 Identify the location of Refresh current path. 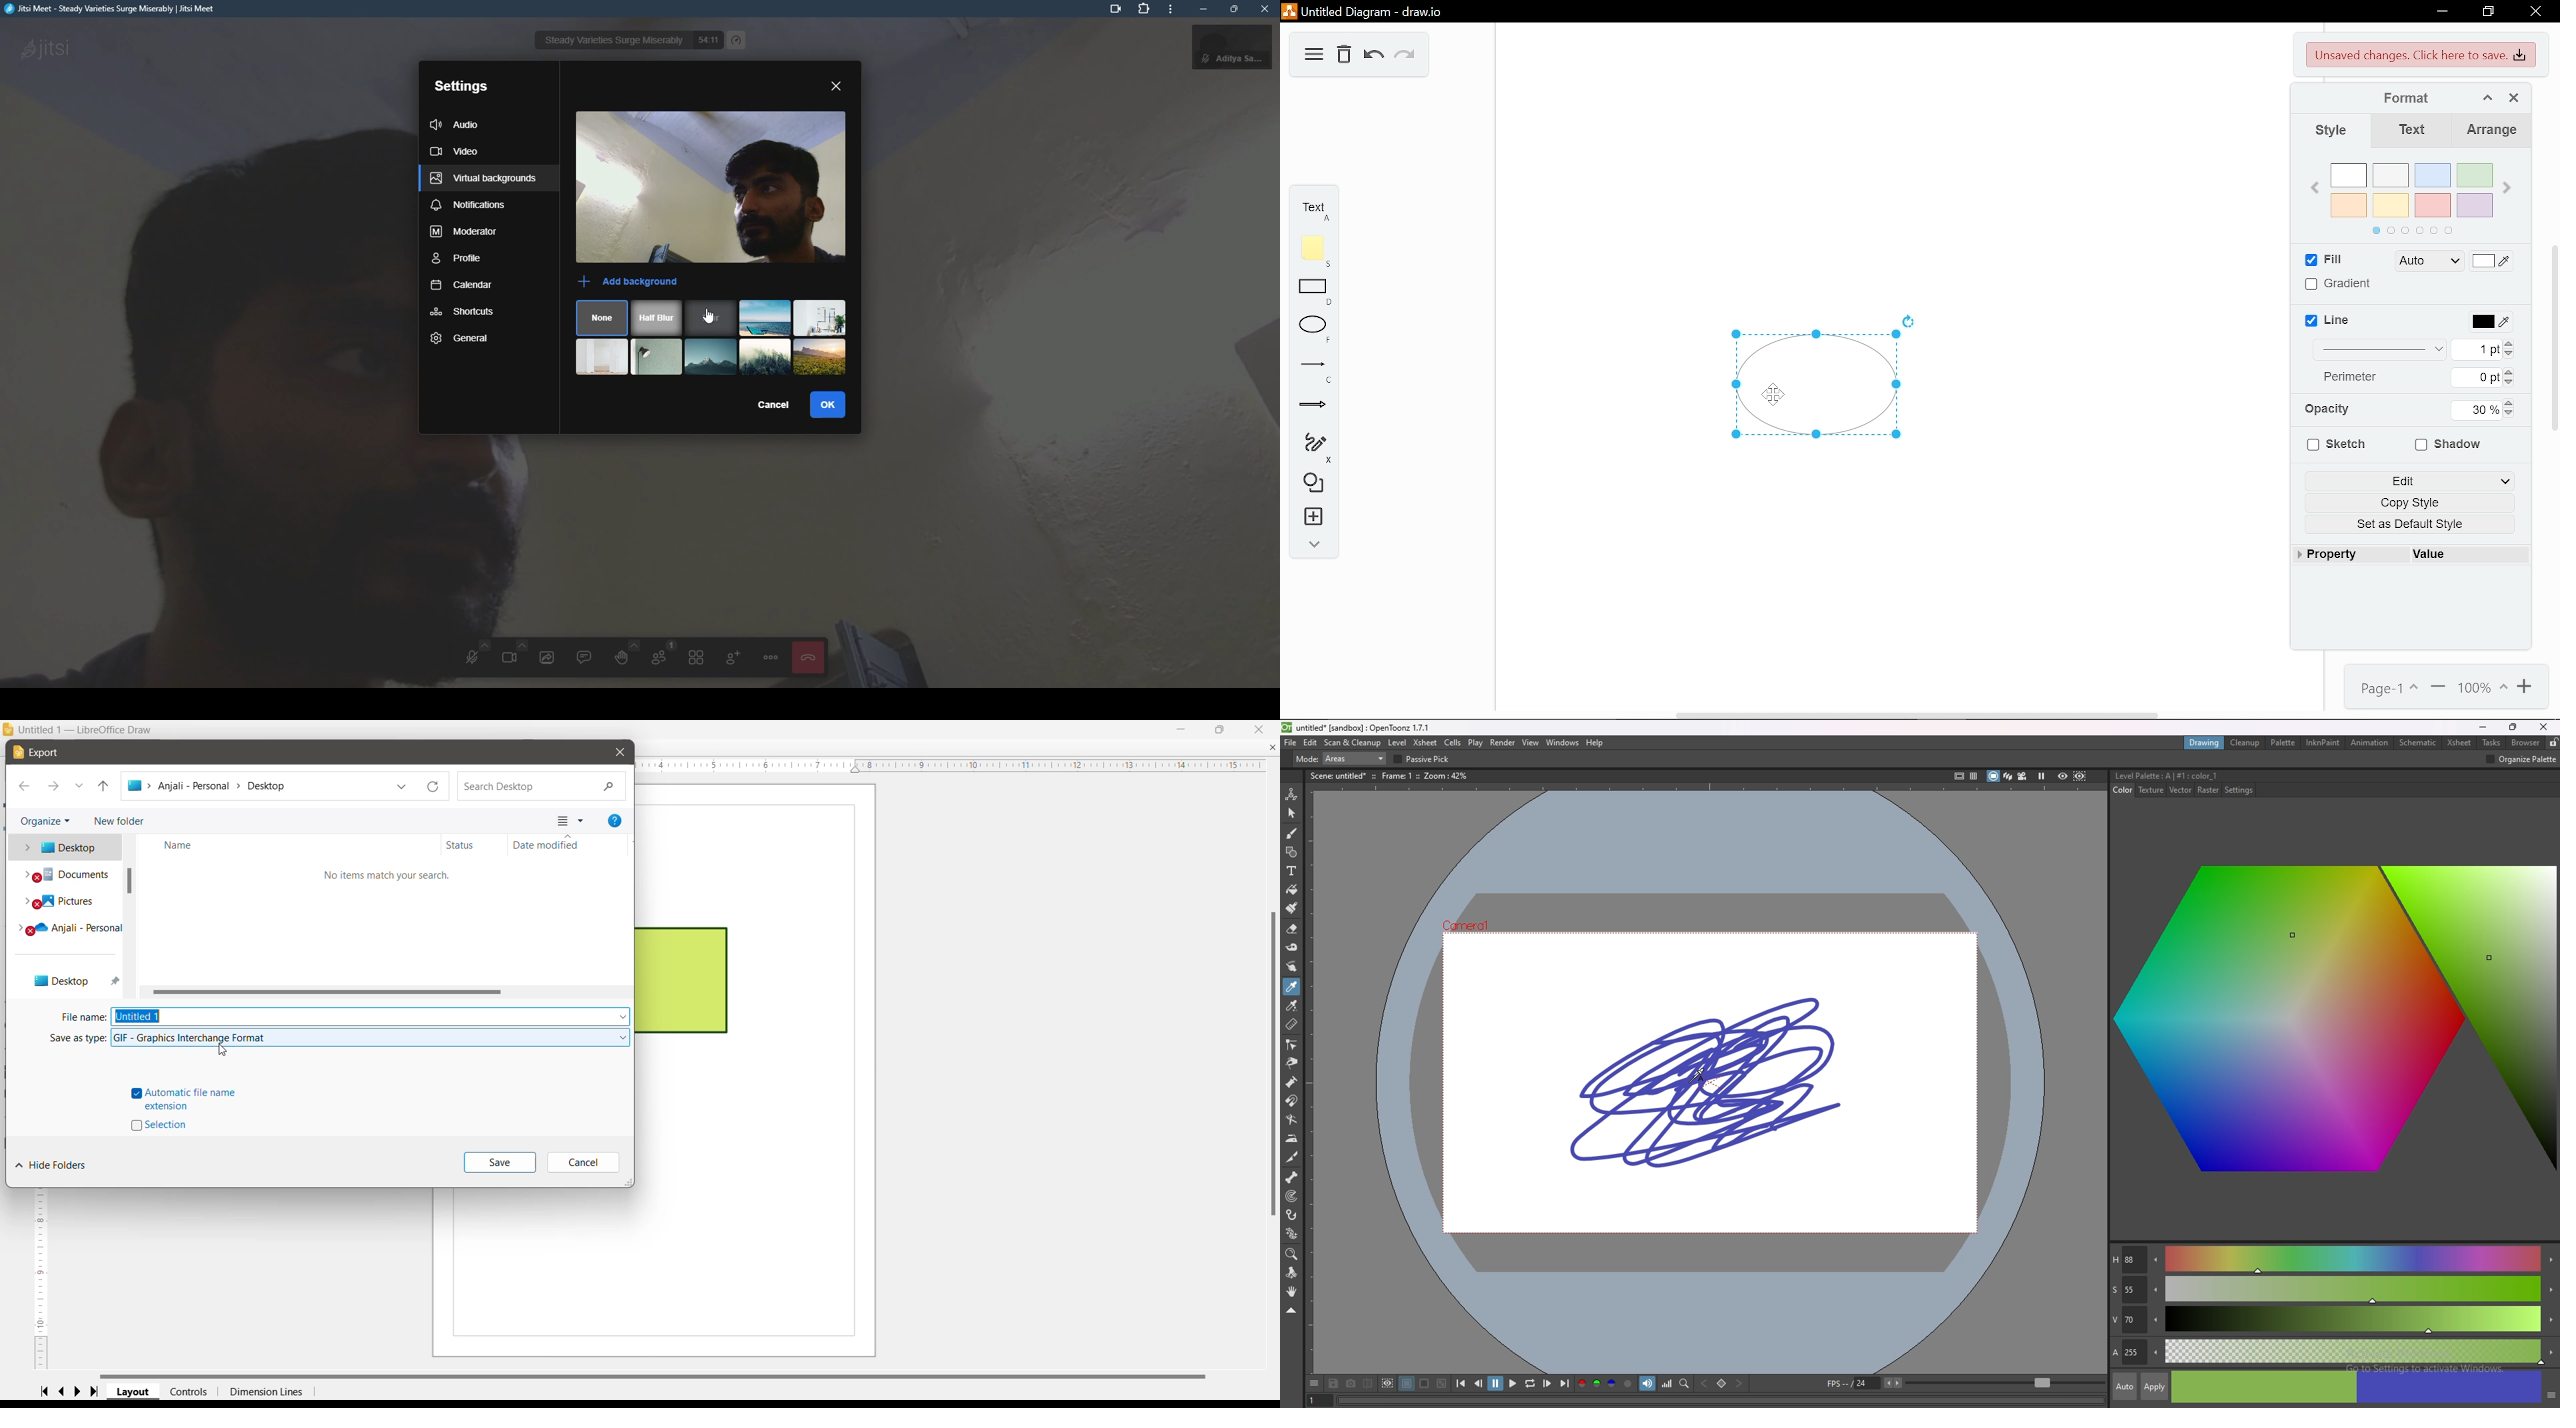
(434, 787).